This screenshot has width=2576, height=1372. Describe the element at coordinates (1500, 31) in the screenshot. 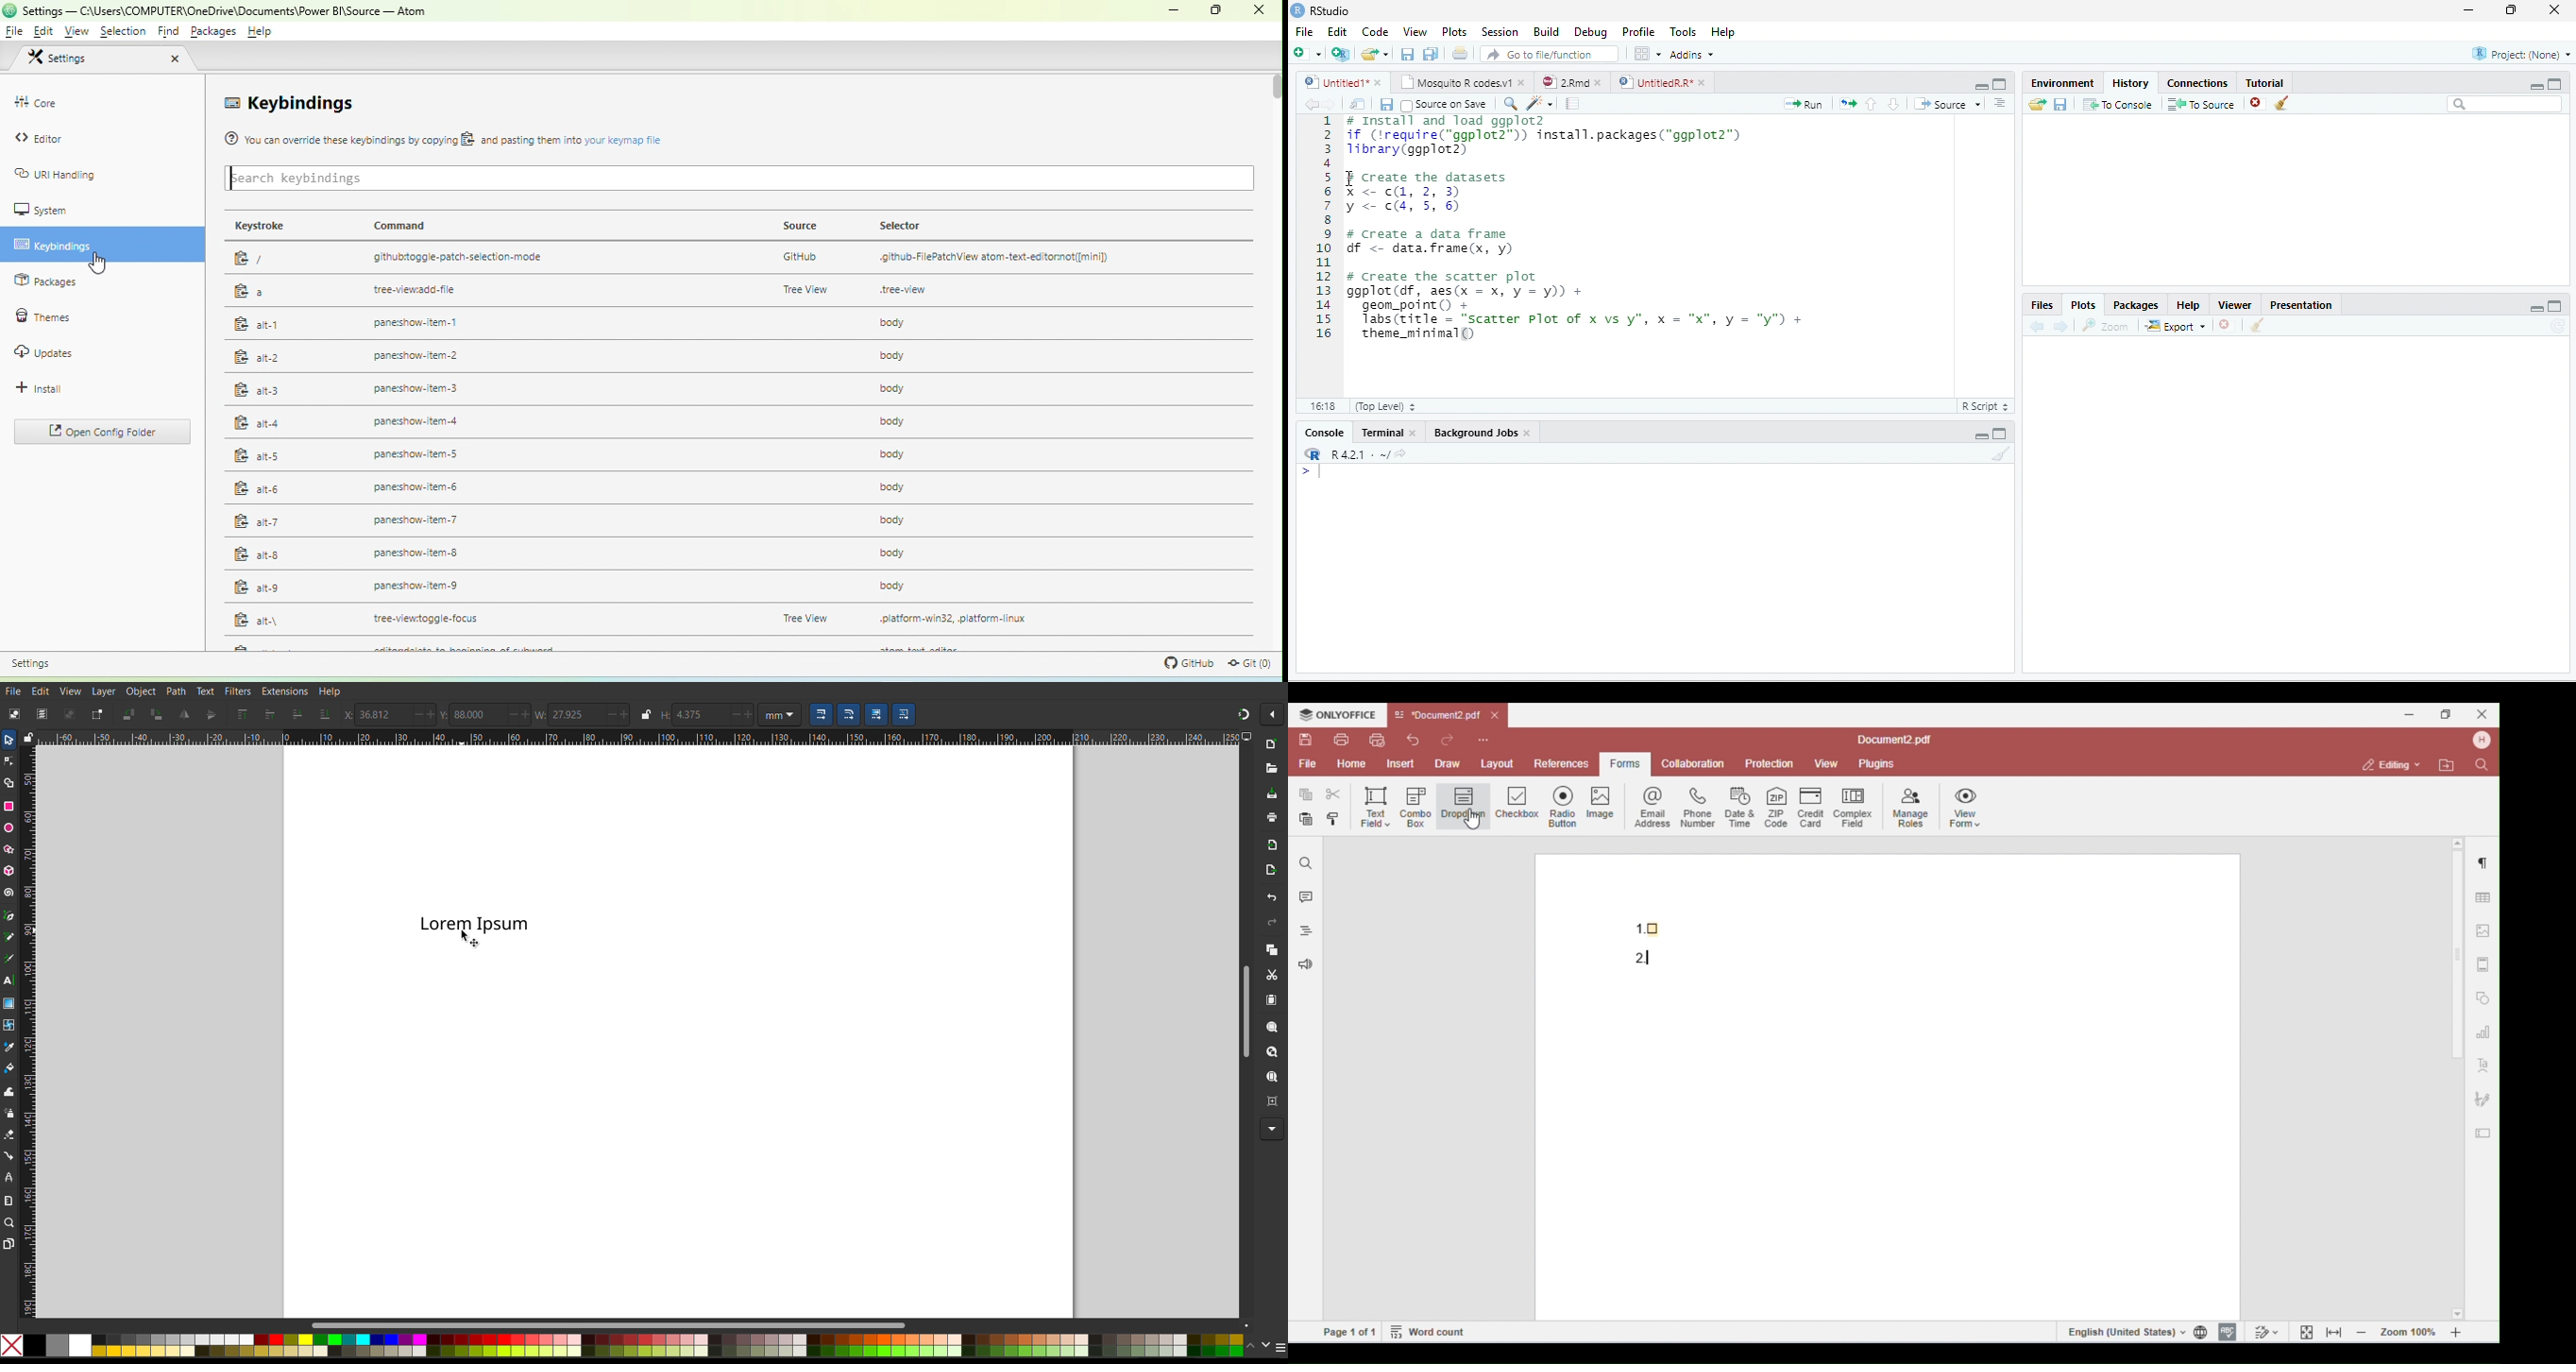

I see `Session` at that location.